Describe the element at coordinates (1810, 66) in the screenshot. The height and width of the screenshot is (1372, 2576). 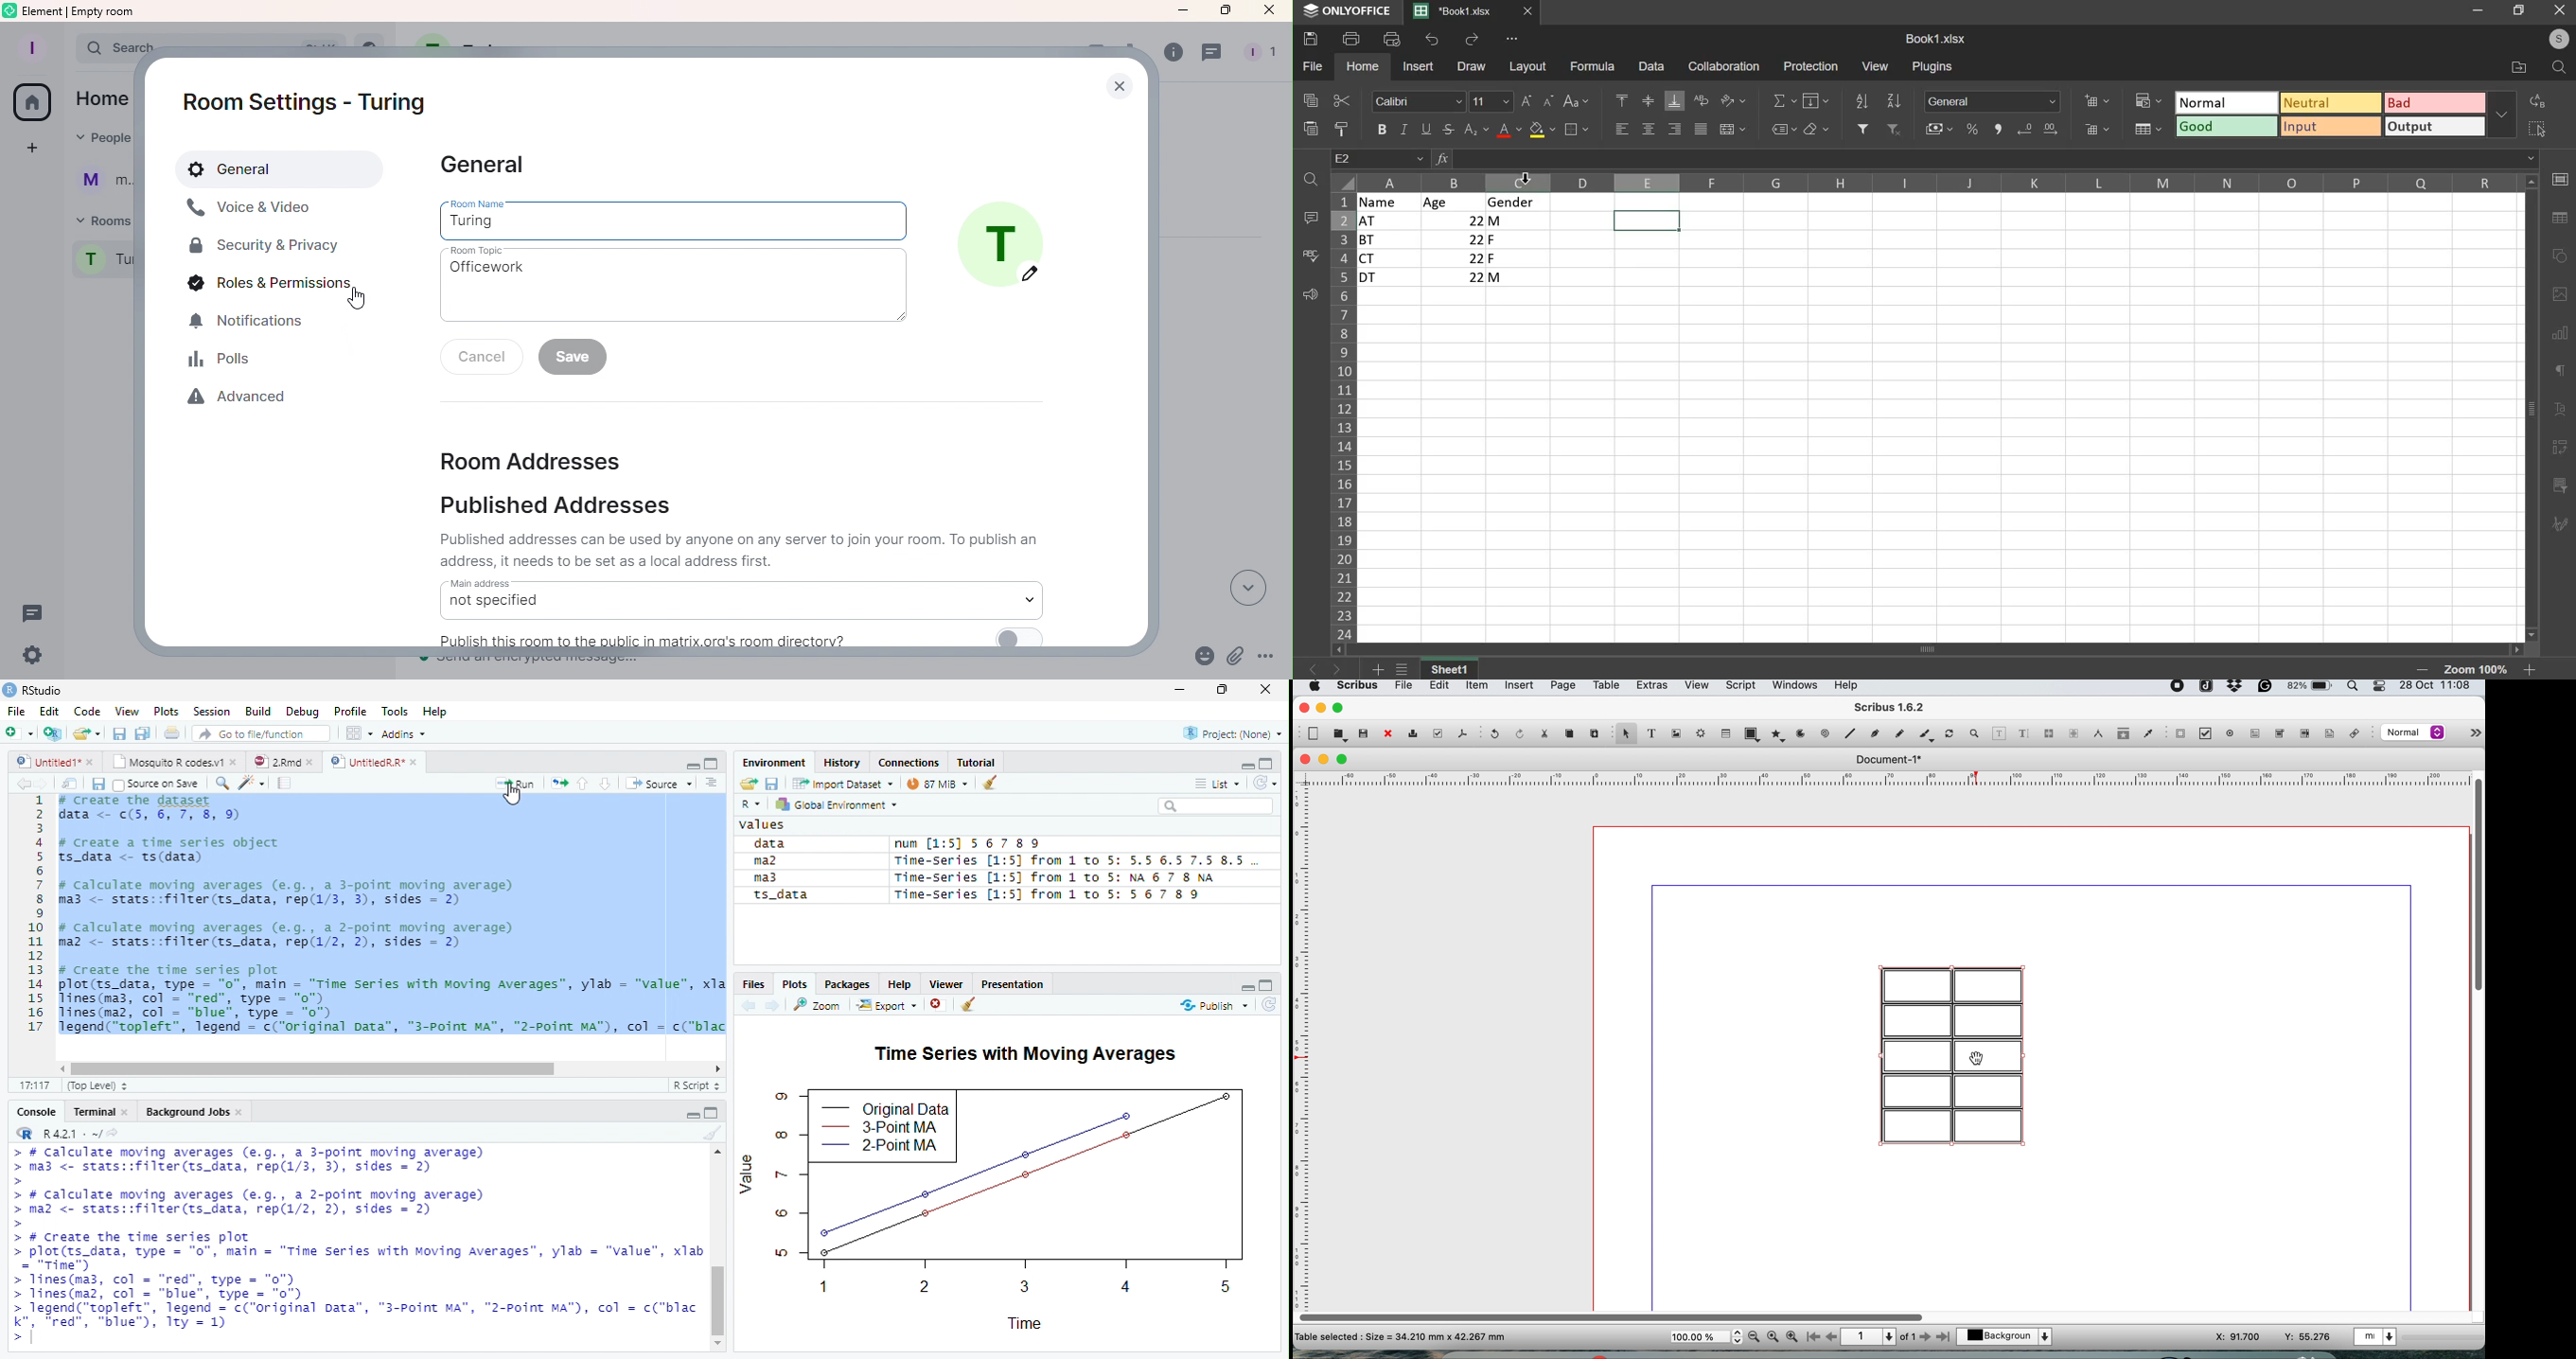
I see `protection` at that location.